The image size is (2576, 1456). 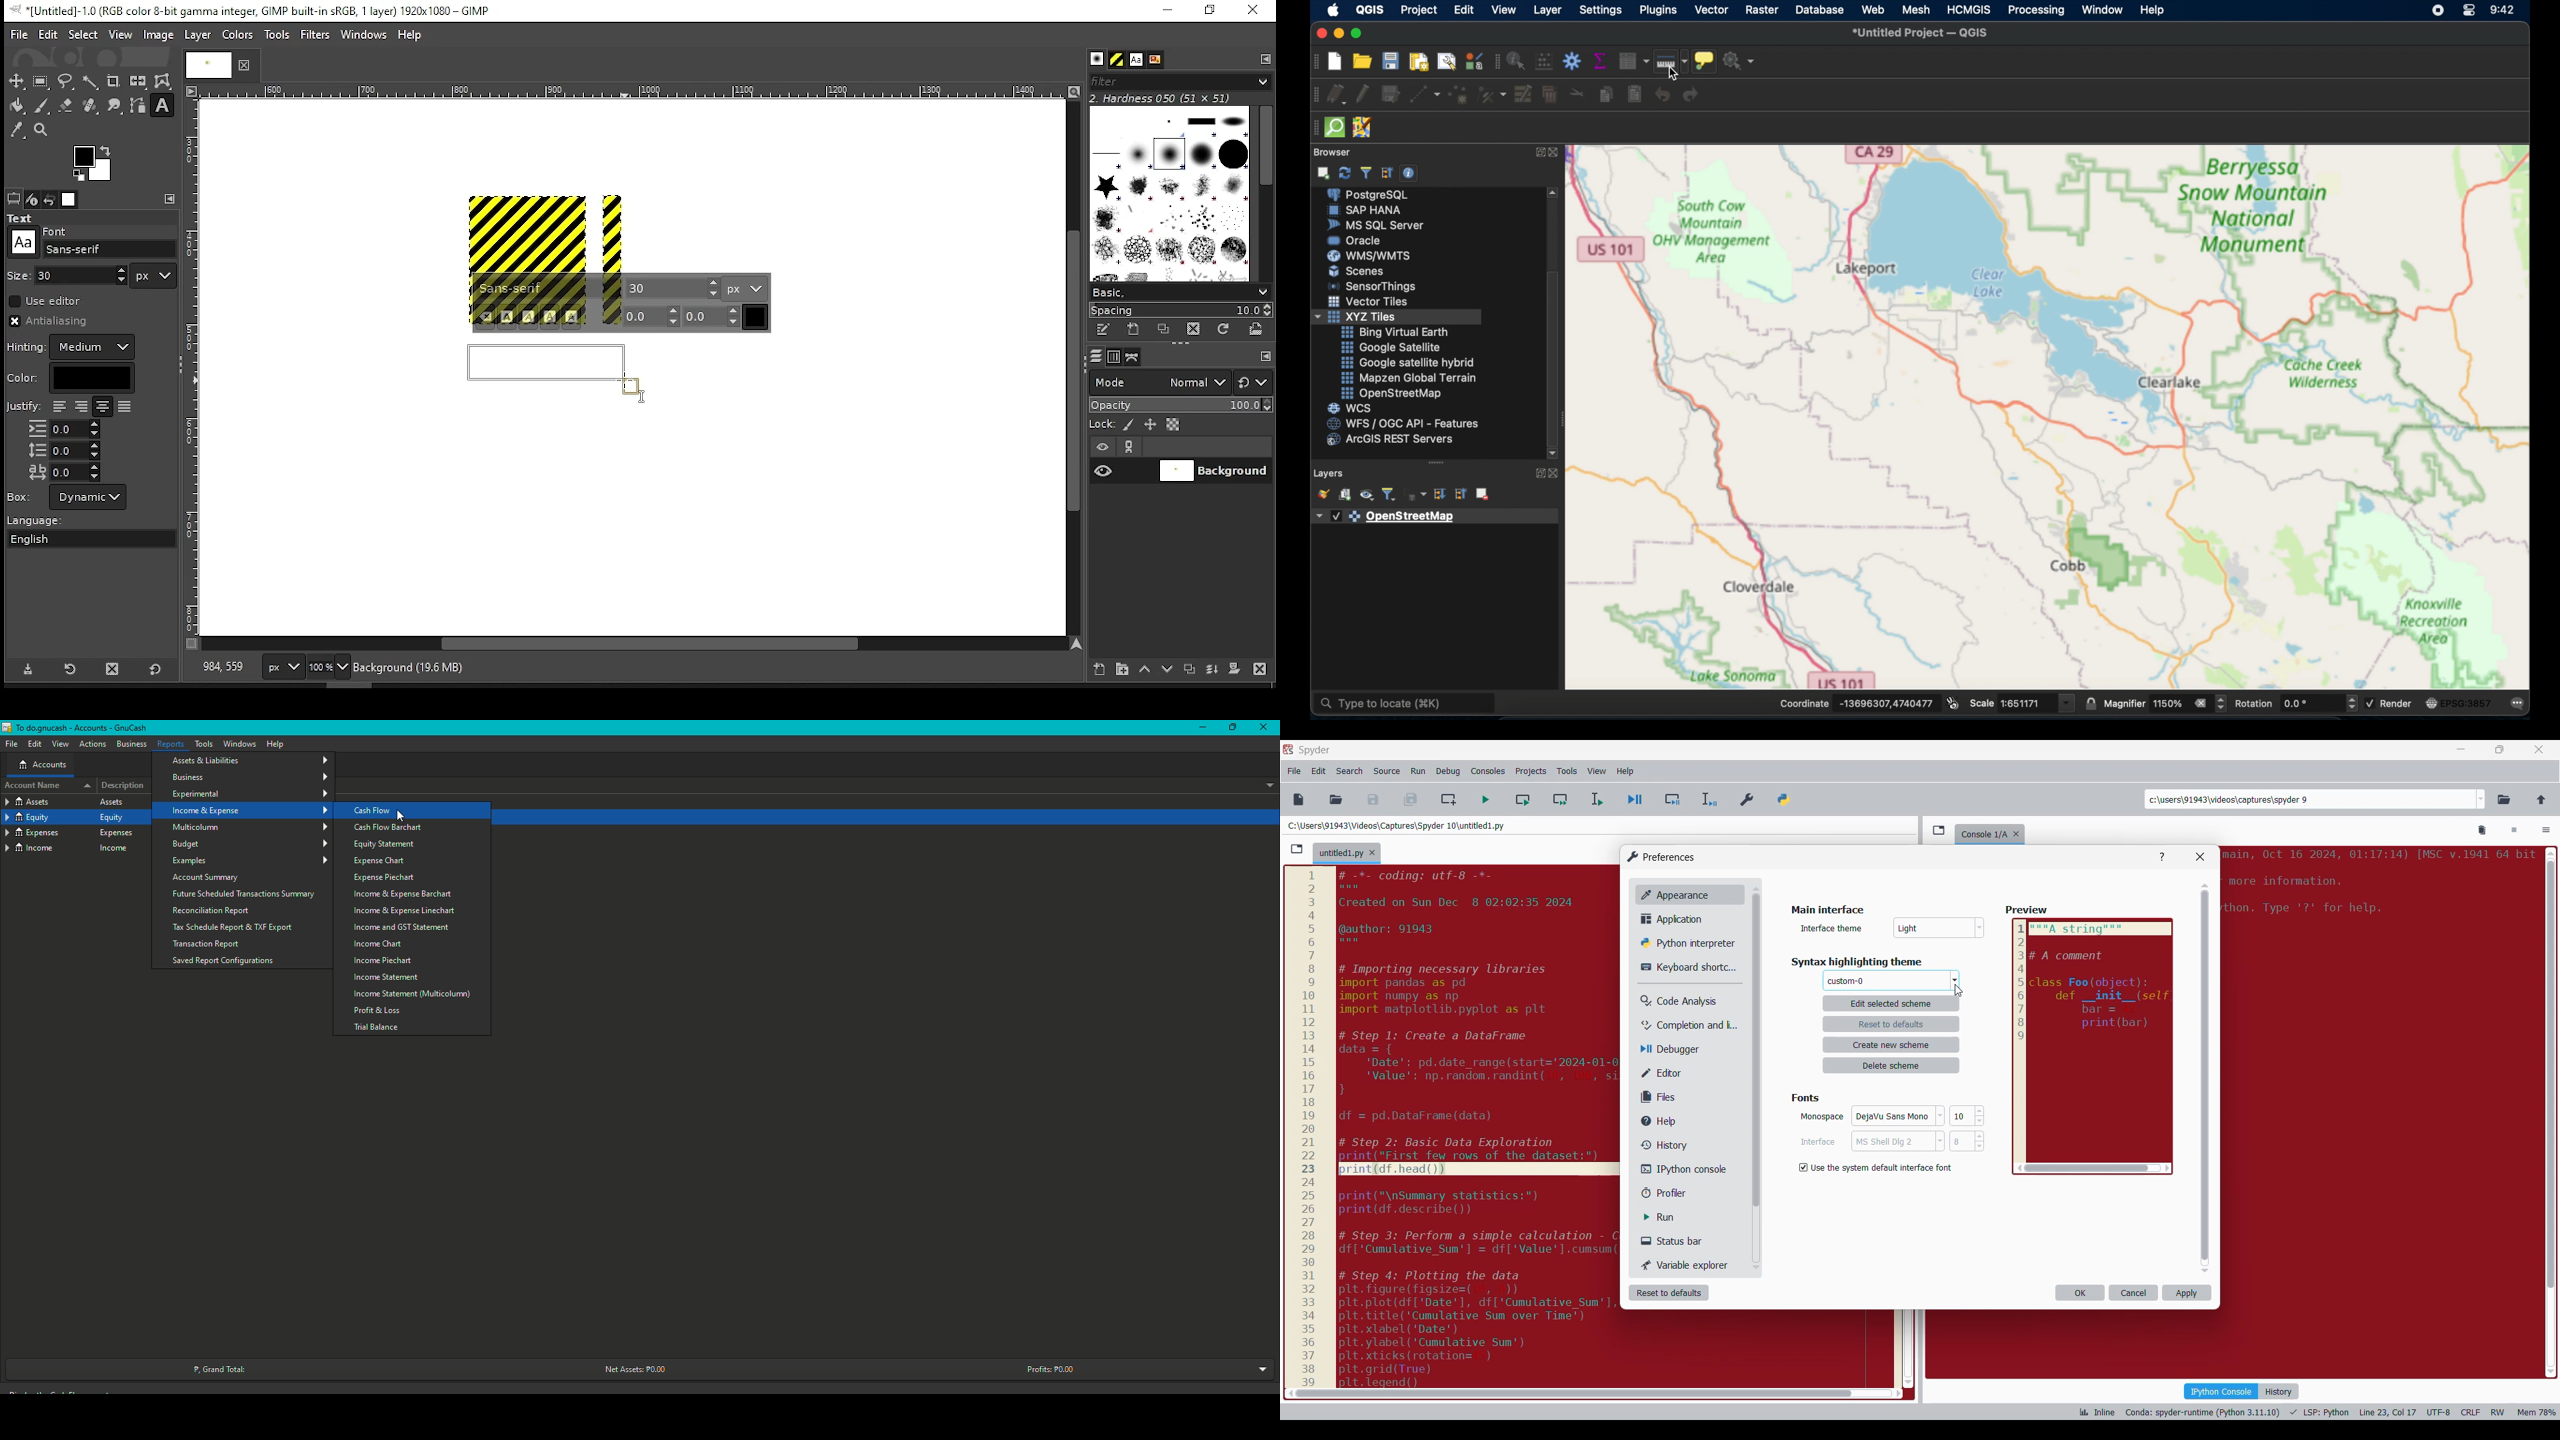 What do you see at coordinates (1152, 425) in the screenshot?
I see `lock size and positioning` at bounding box center [1152, 425].